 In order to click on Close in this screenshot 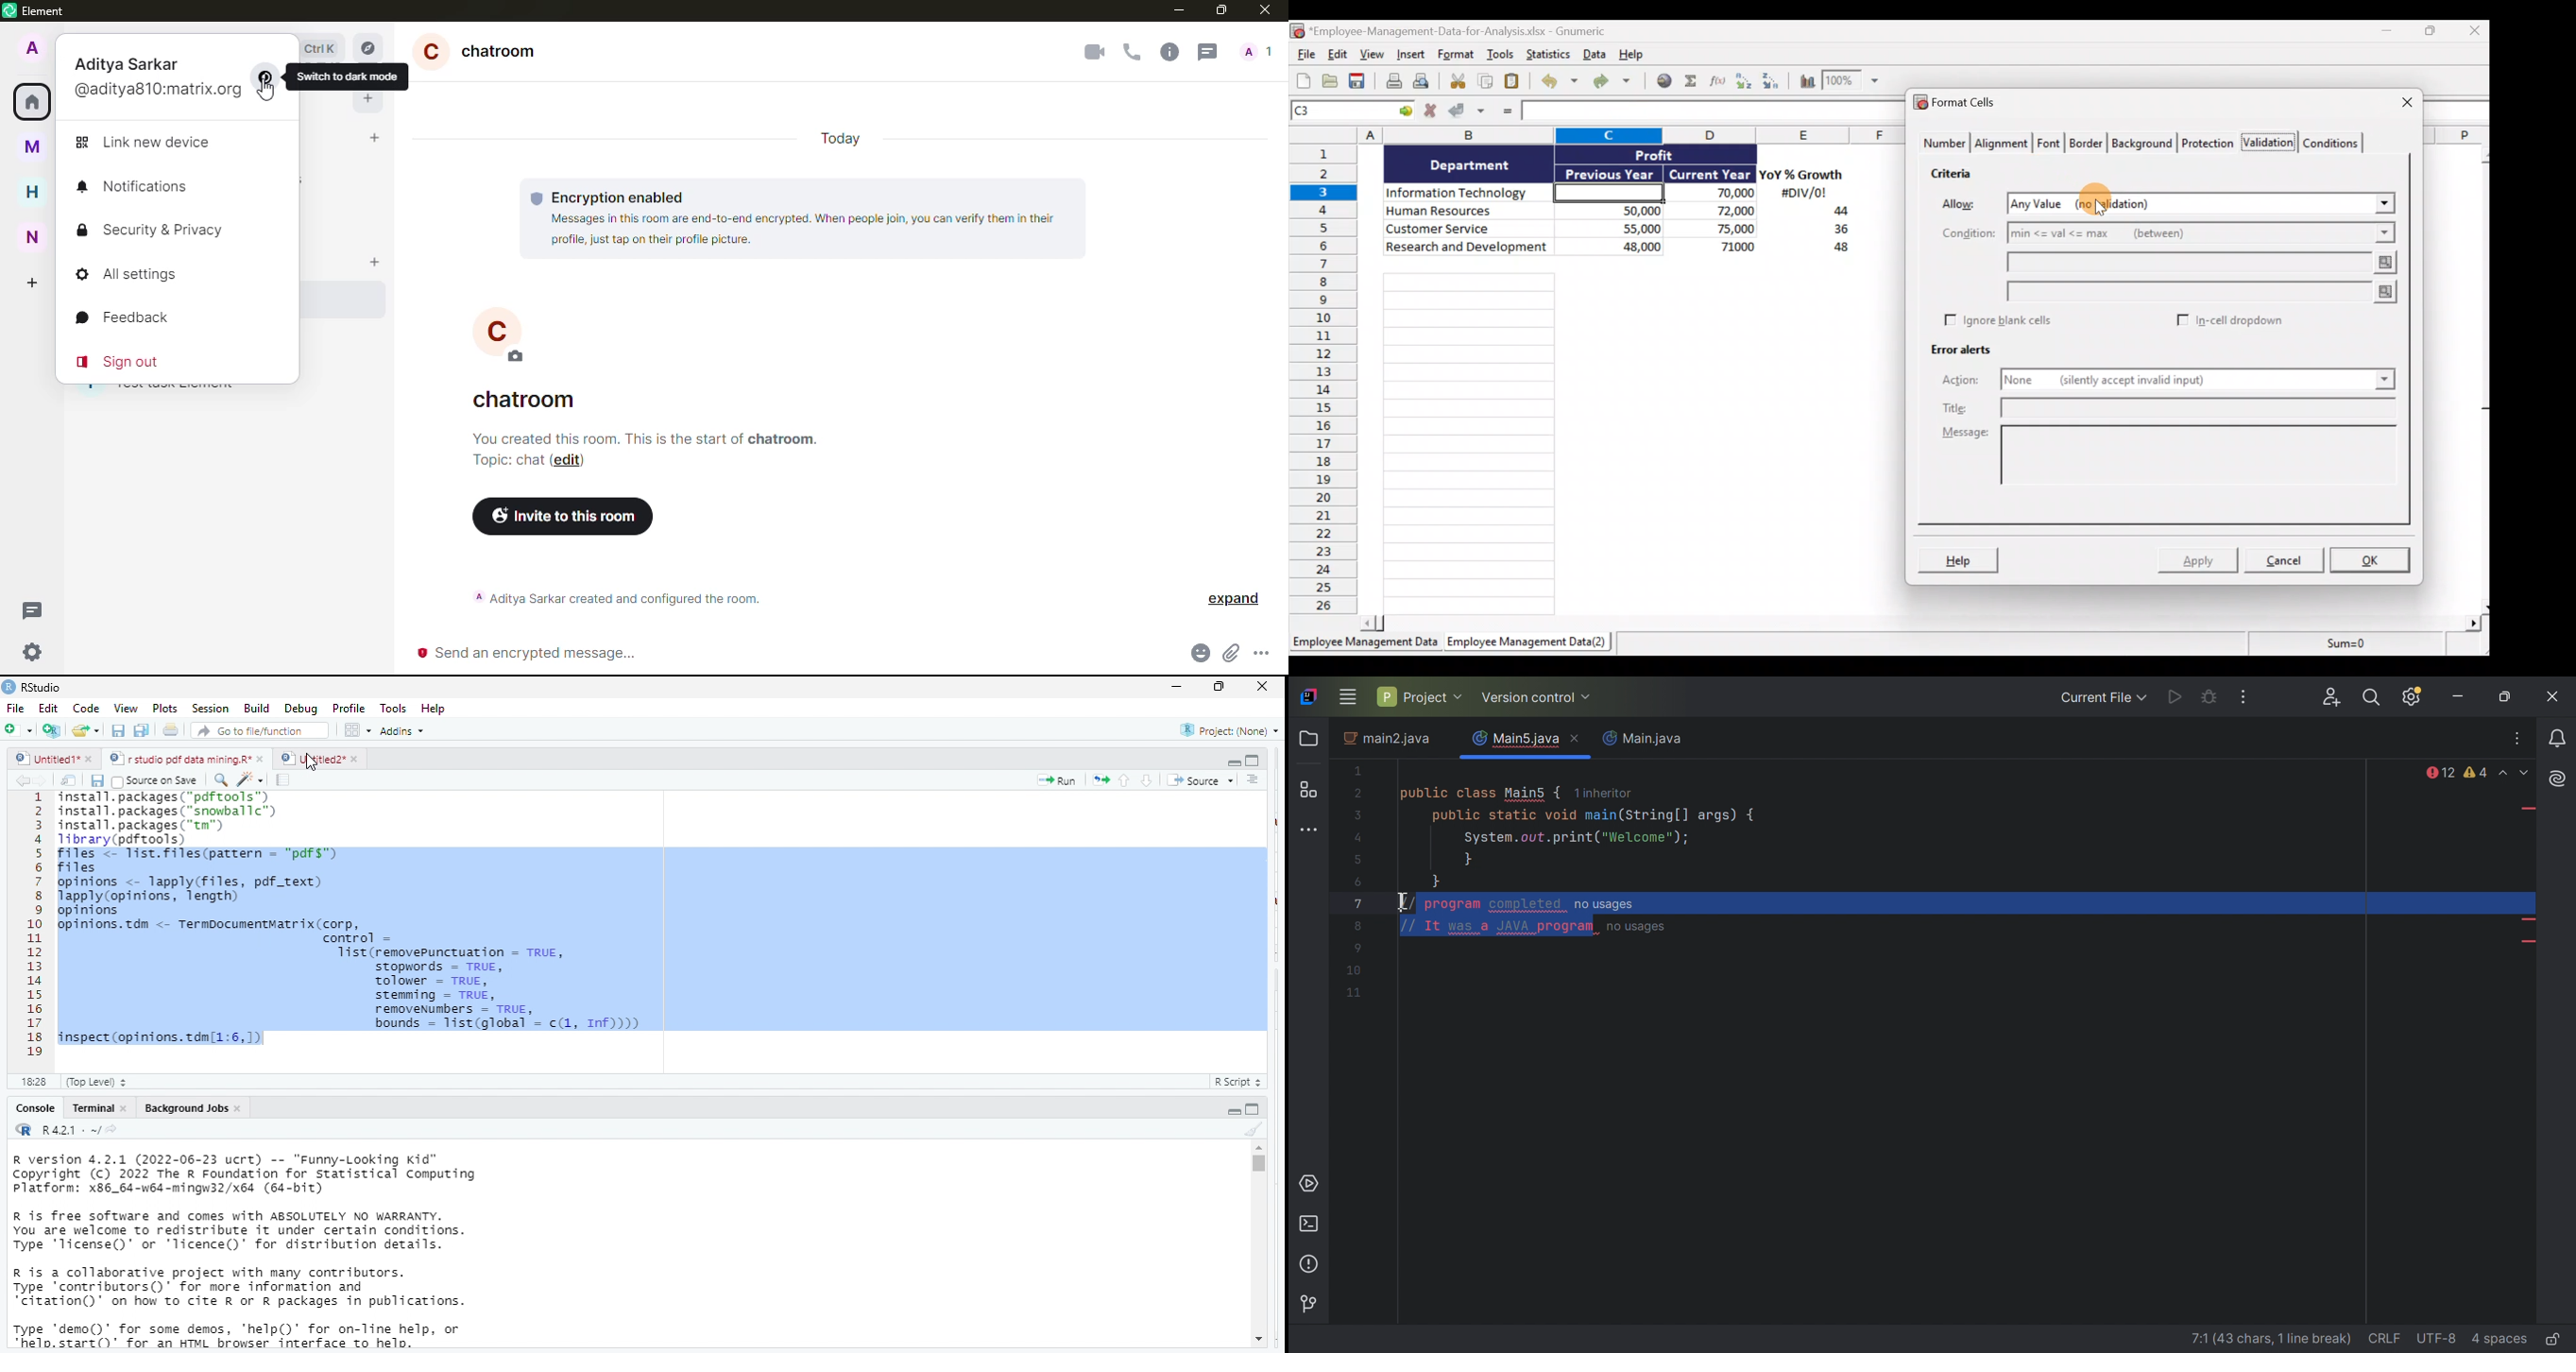, I will do `click(2555, 698)`.